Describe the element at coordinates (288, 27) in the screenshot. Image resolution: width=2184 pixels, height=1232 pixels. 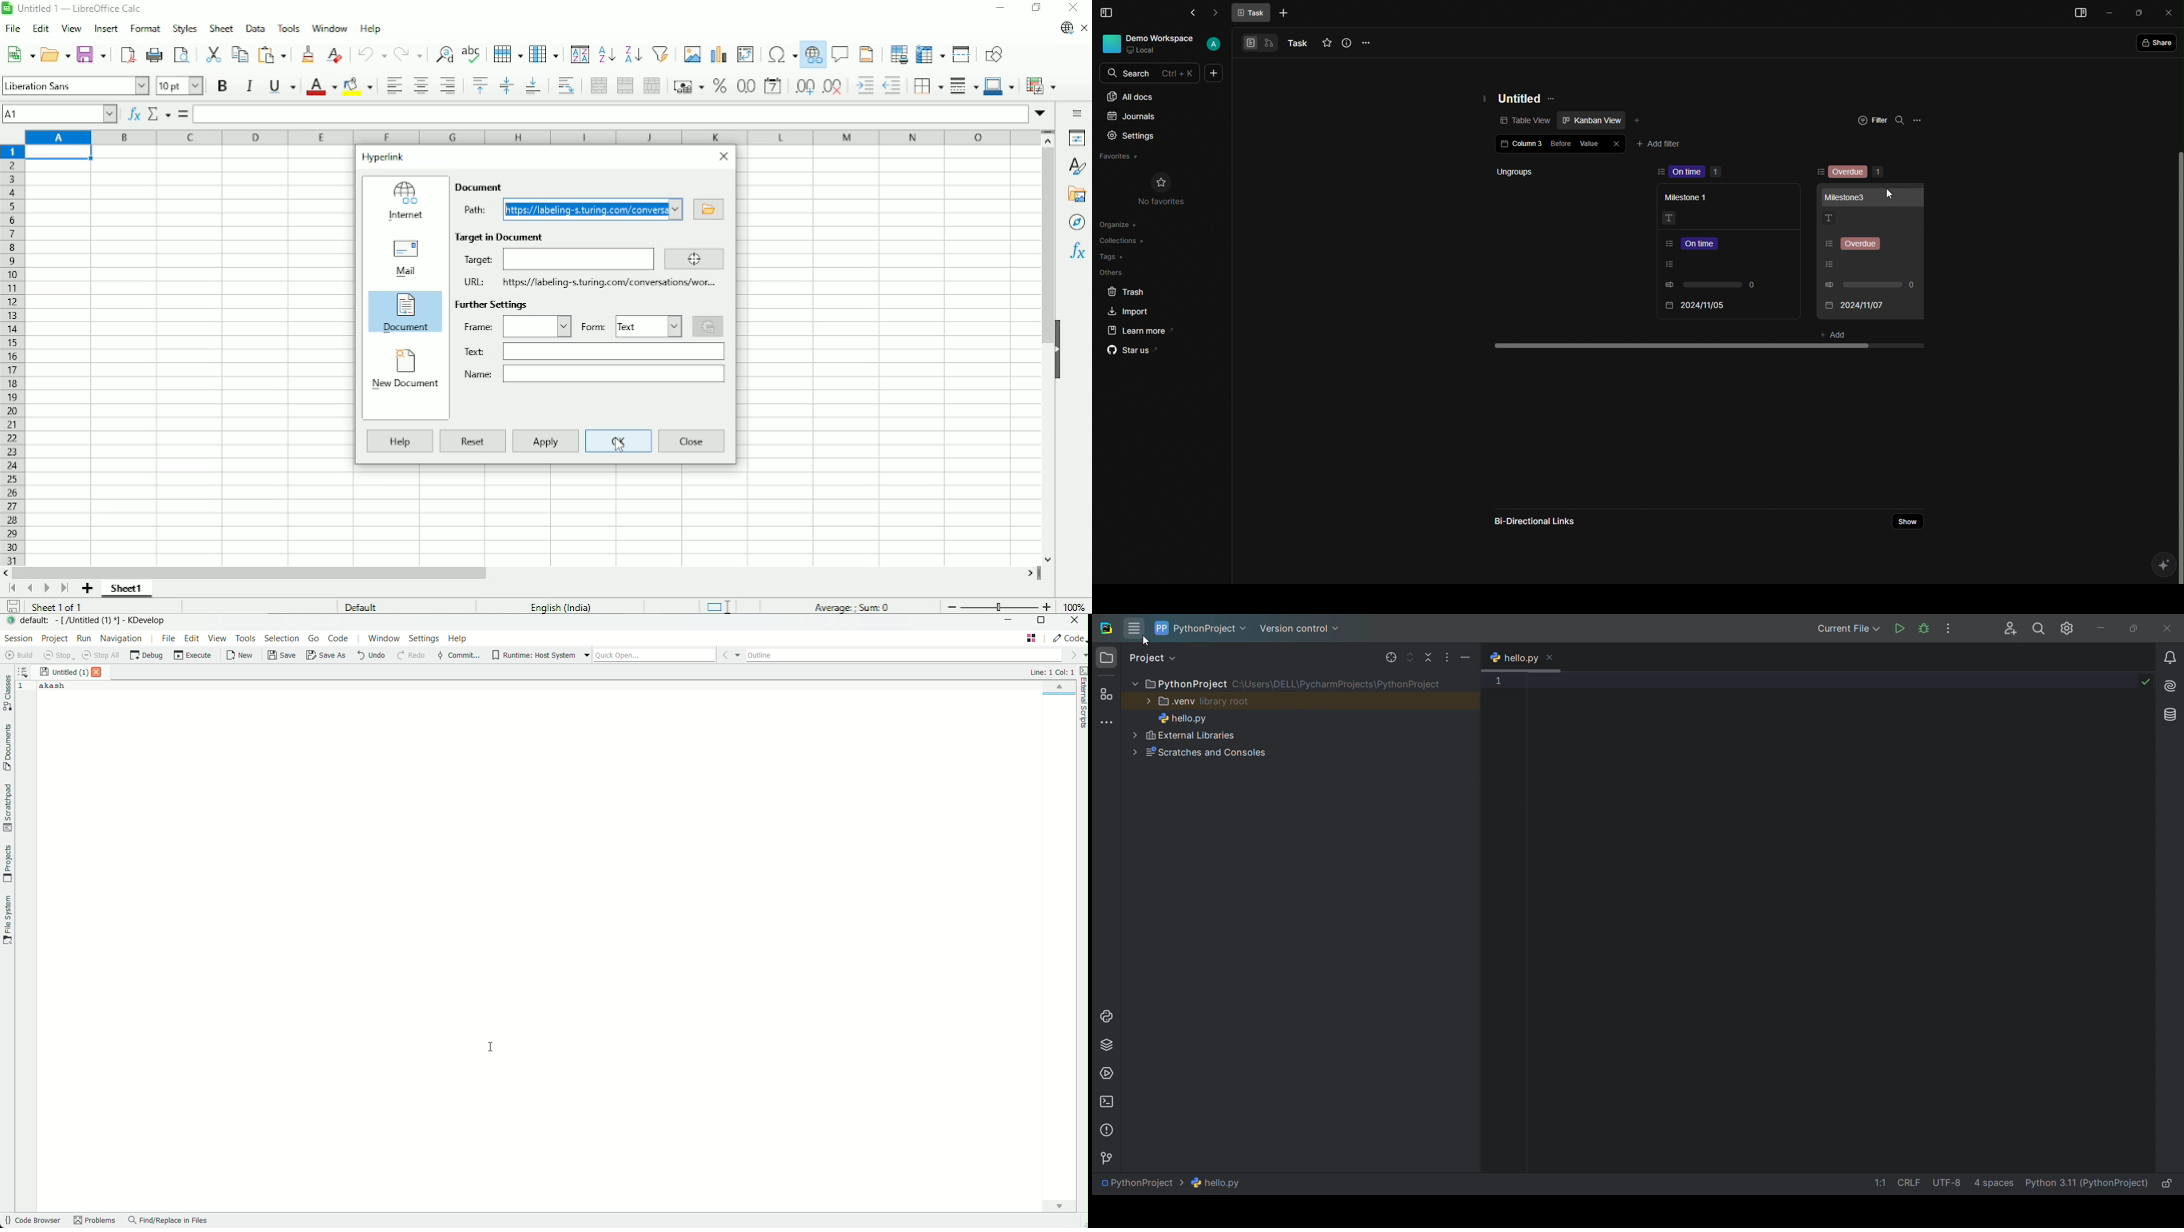
I see `tolls` at that location.